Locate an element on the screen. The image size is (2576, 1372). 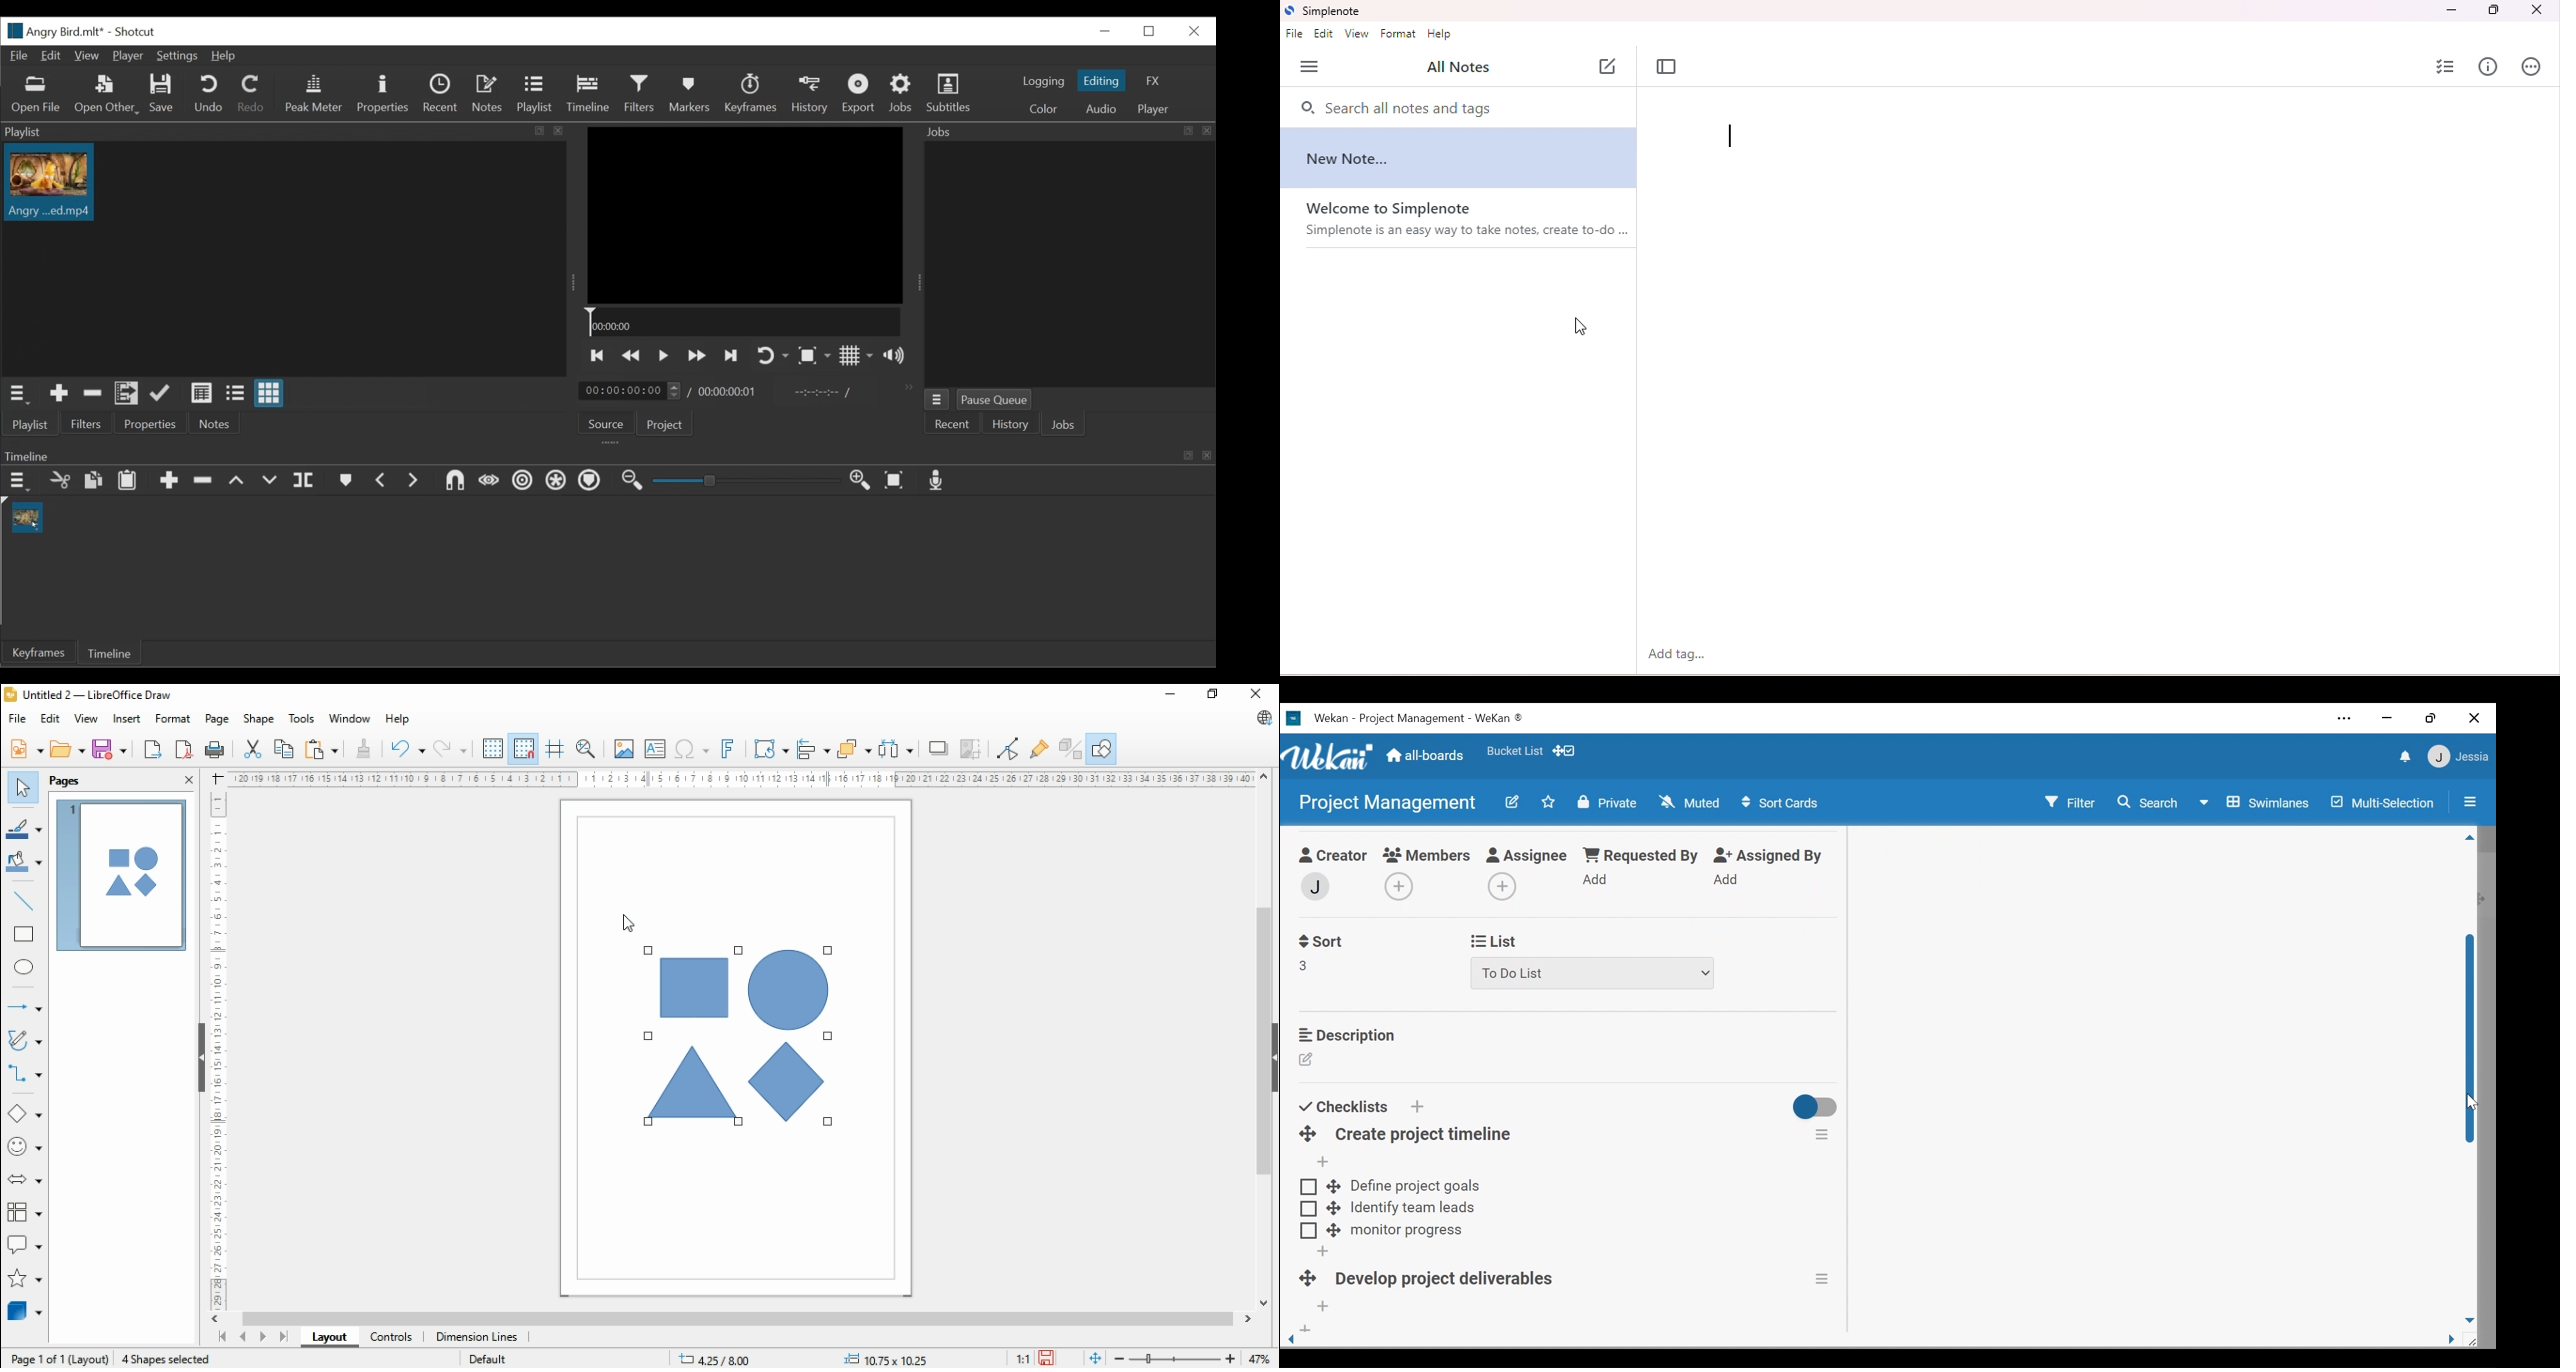
save is located at coordinates (1046, 1358).